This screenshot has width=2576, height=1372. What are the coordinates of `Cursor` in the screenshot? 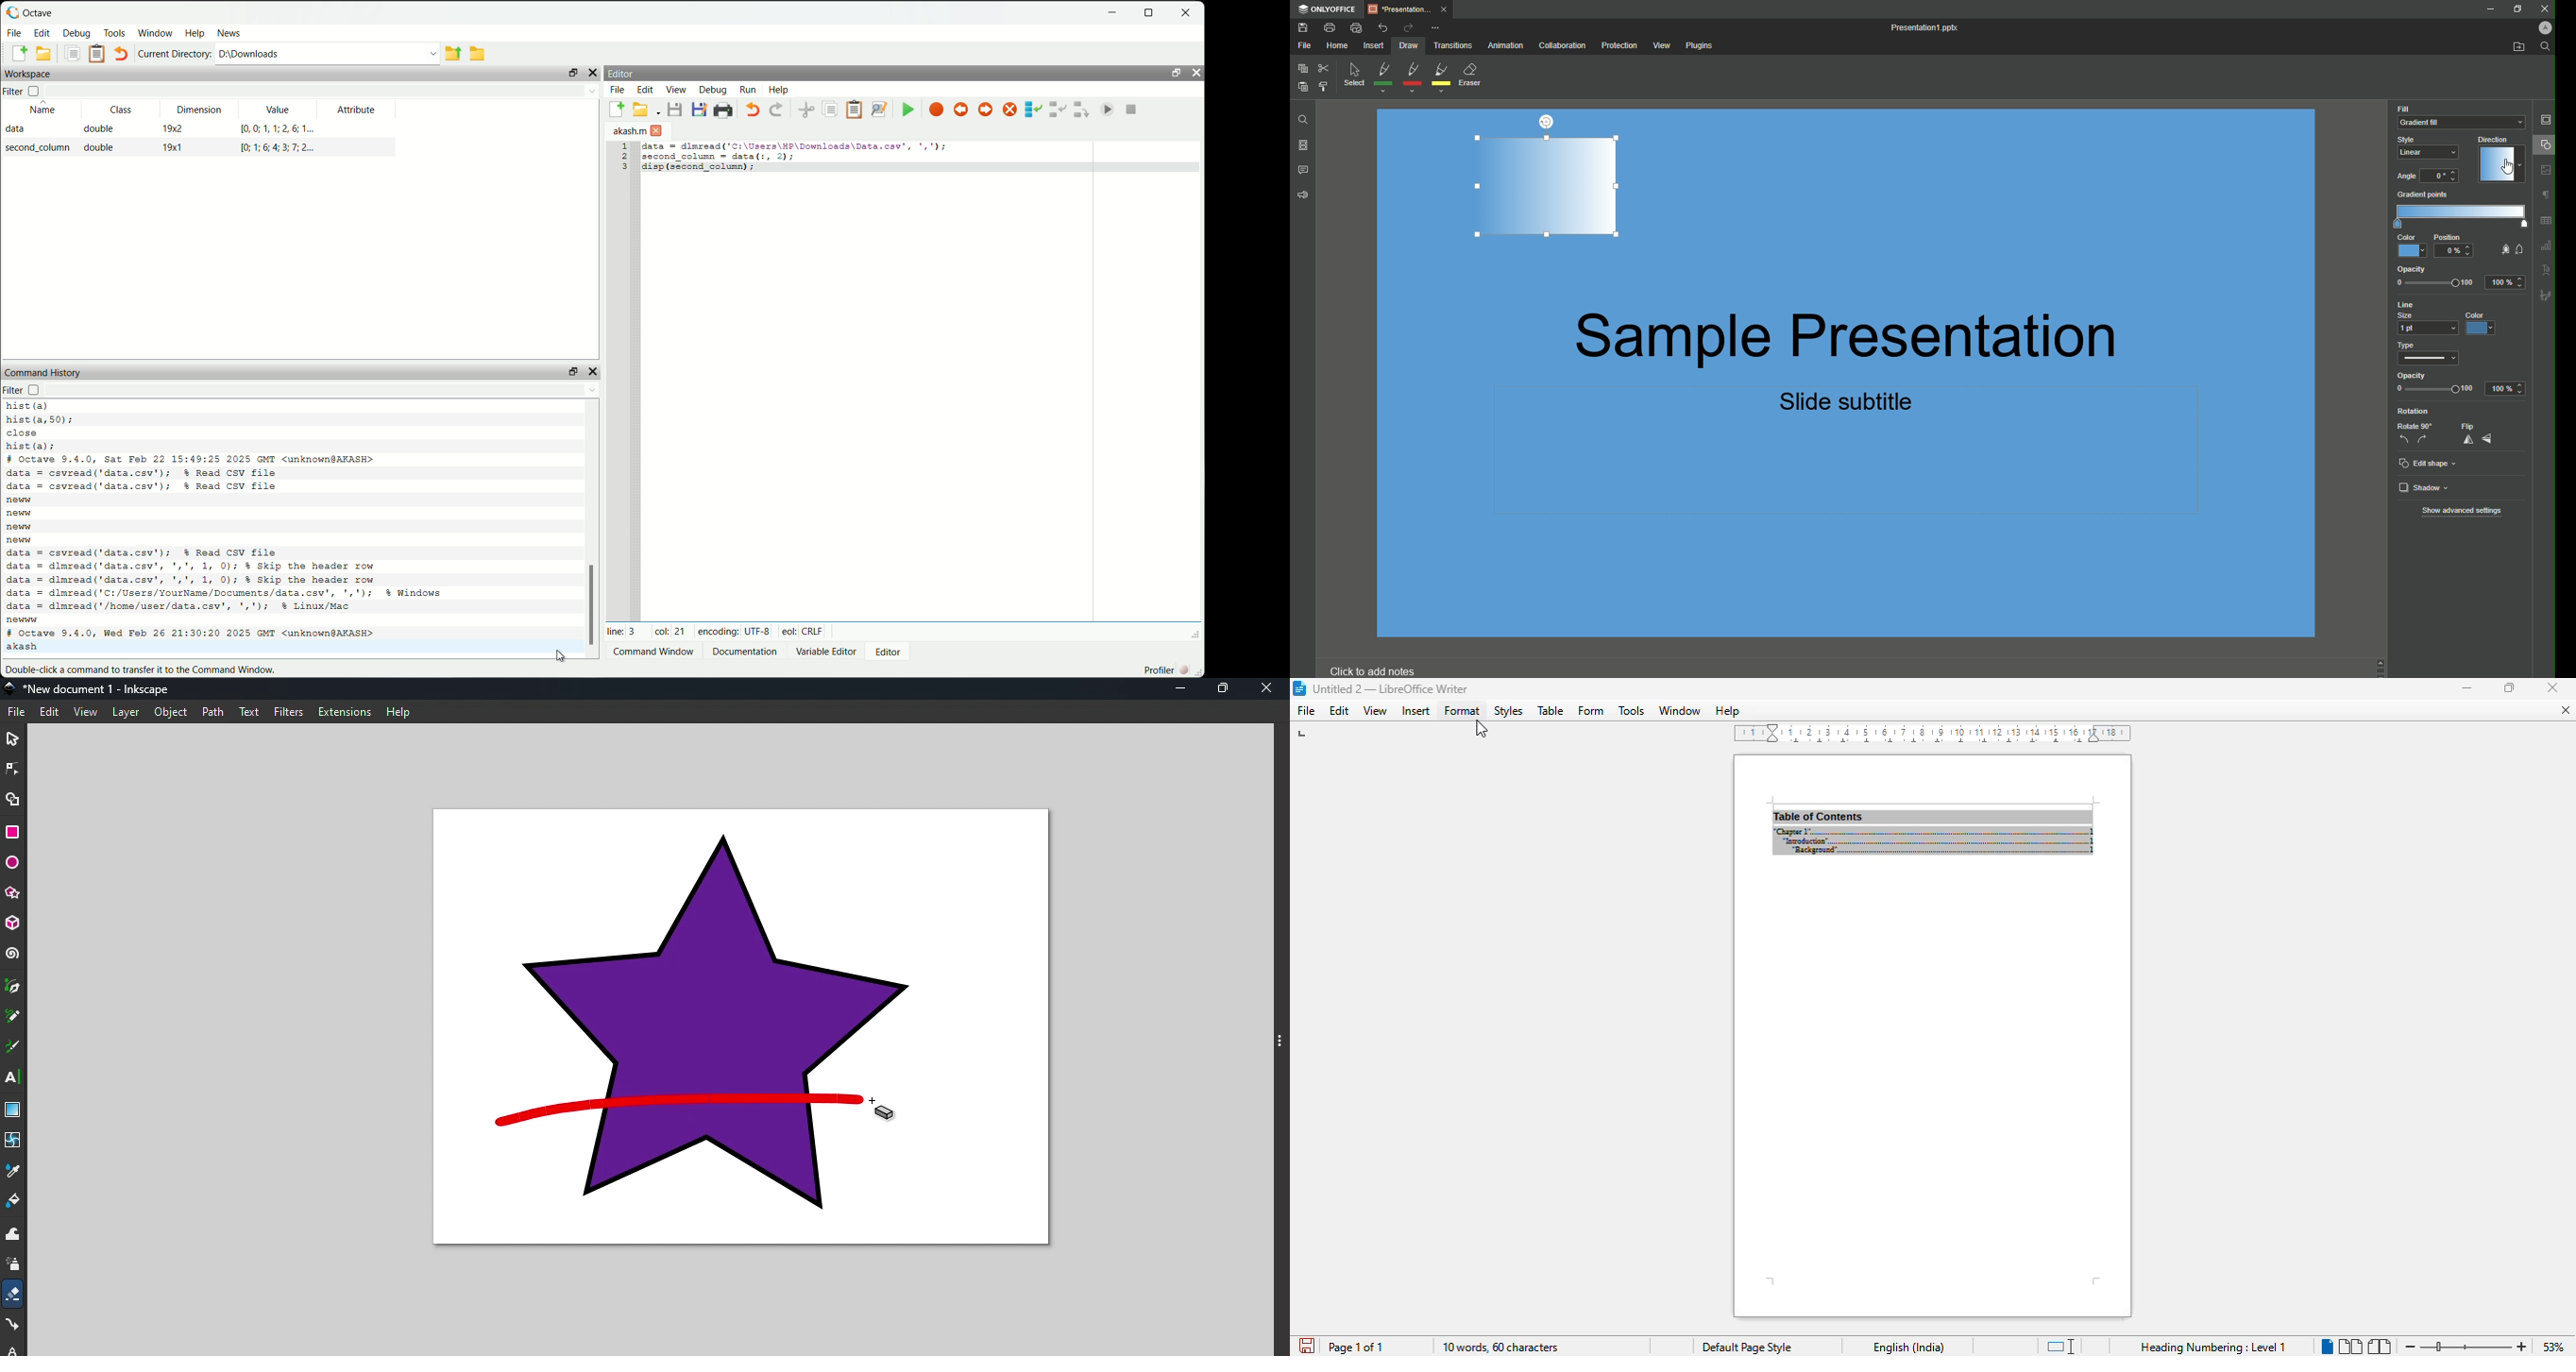 It's located at (2510, 167).